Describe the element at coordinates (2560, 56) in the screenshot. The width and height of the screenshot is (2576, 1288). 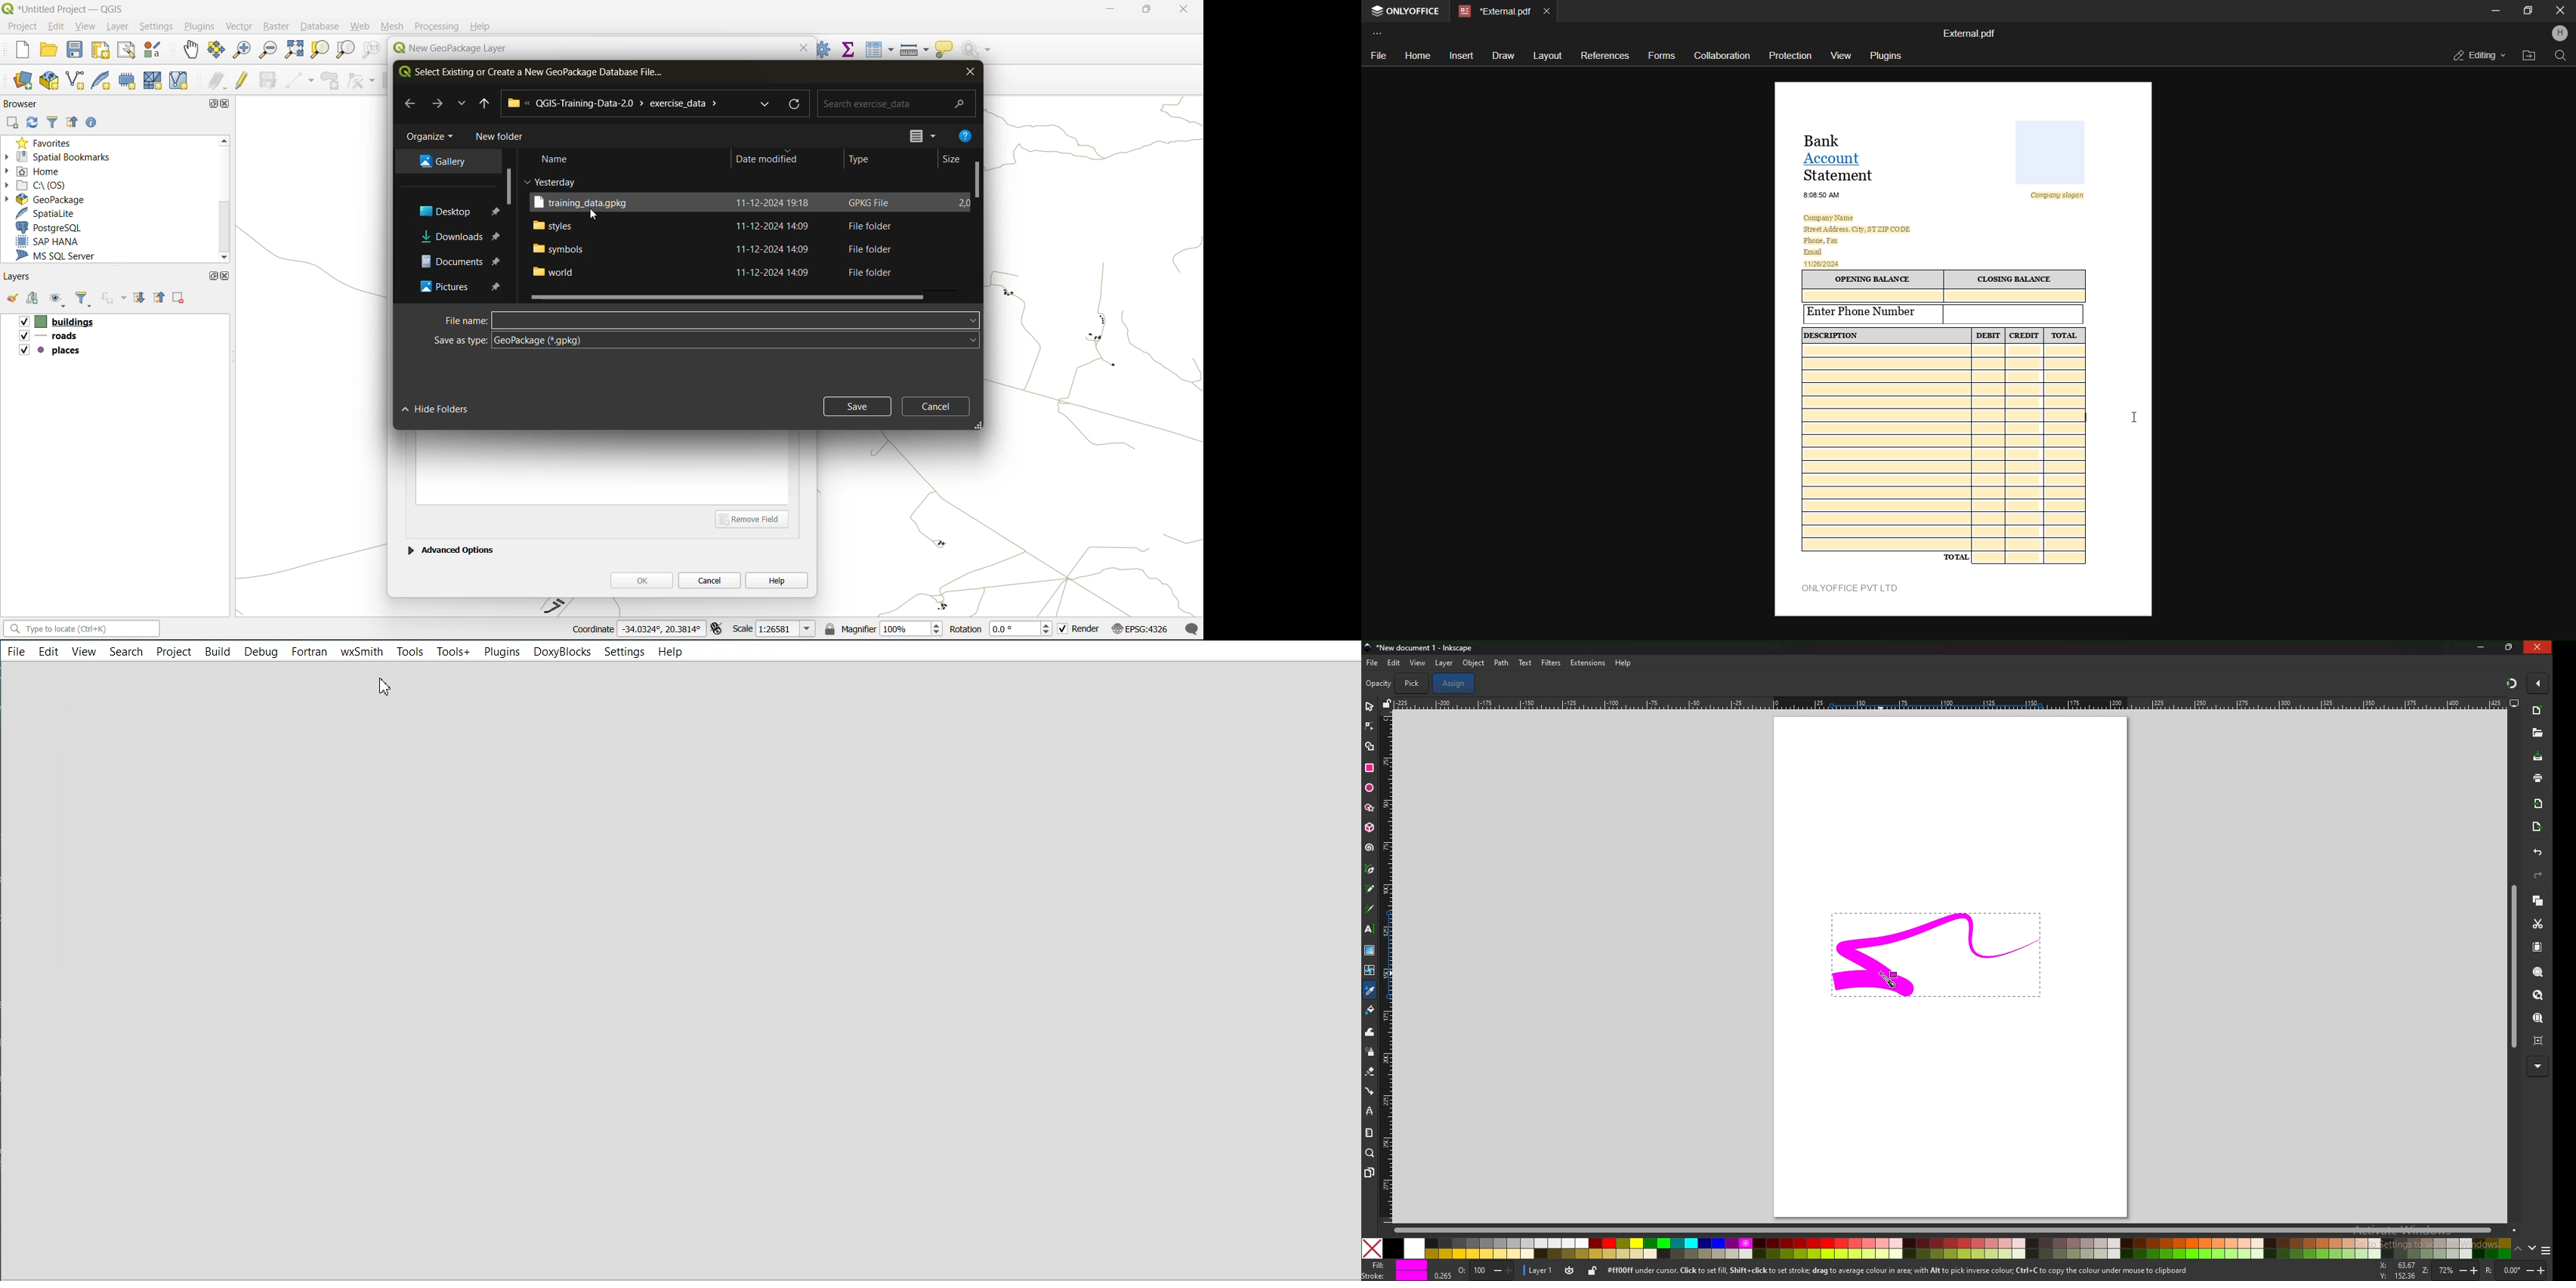
I see `search` at that location.